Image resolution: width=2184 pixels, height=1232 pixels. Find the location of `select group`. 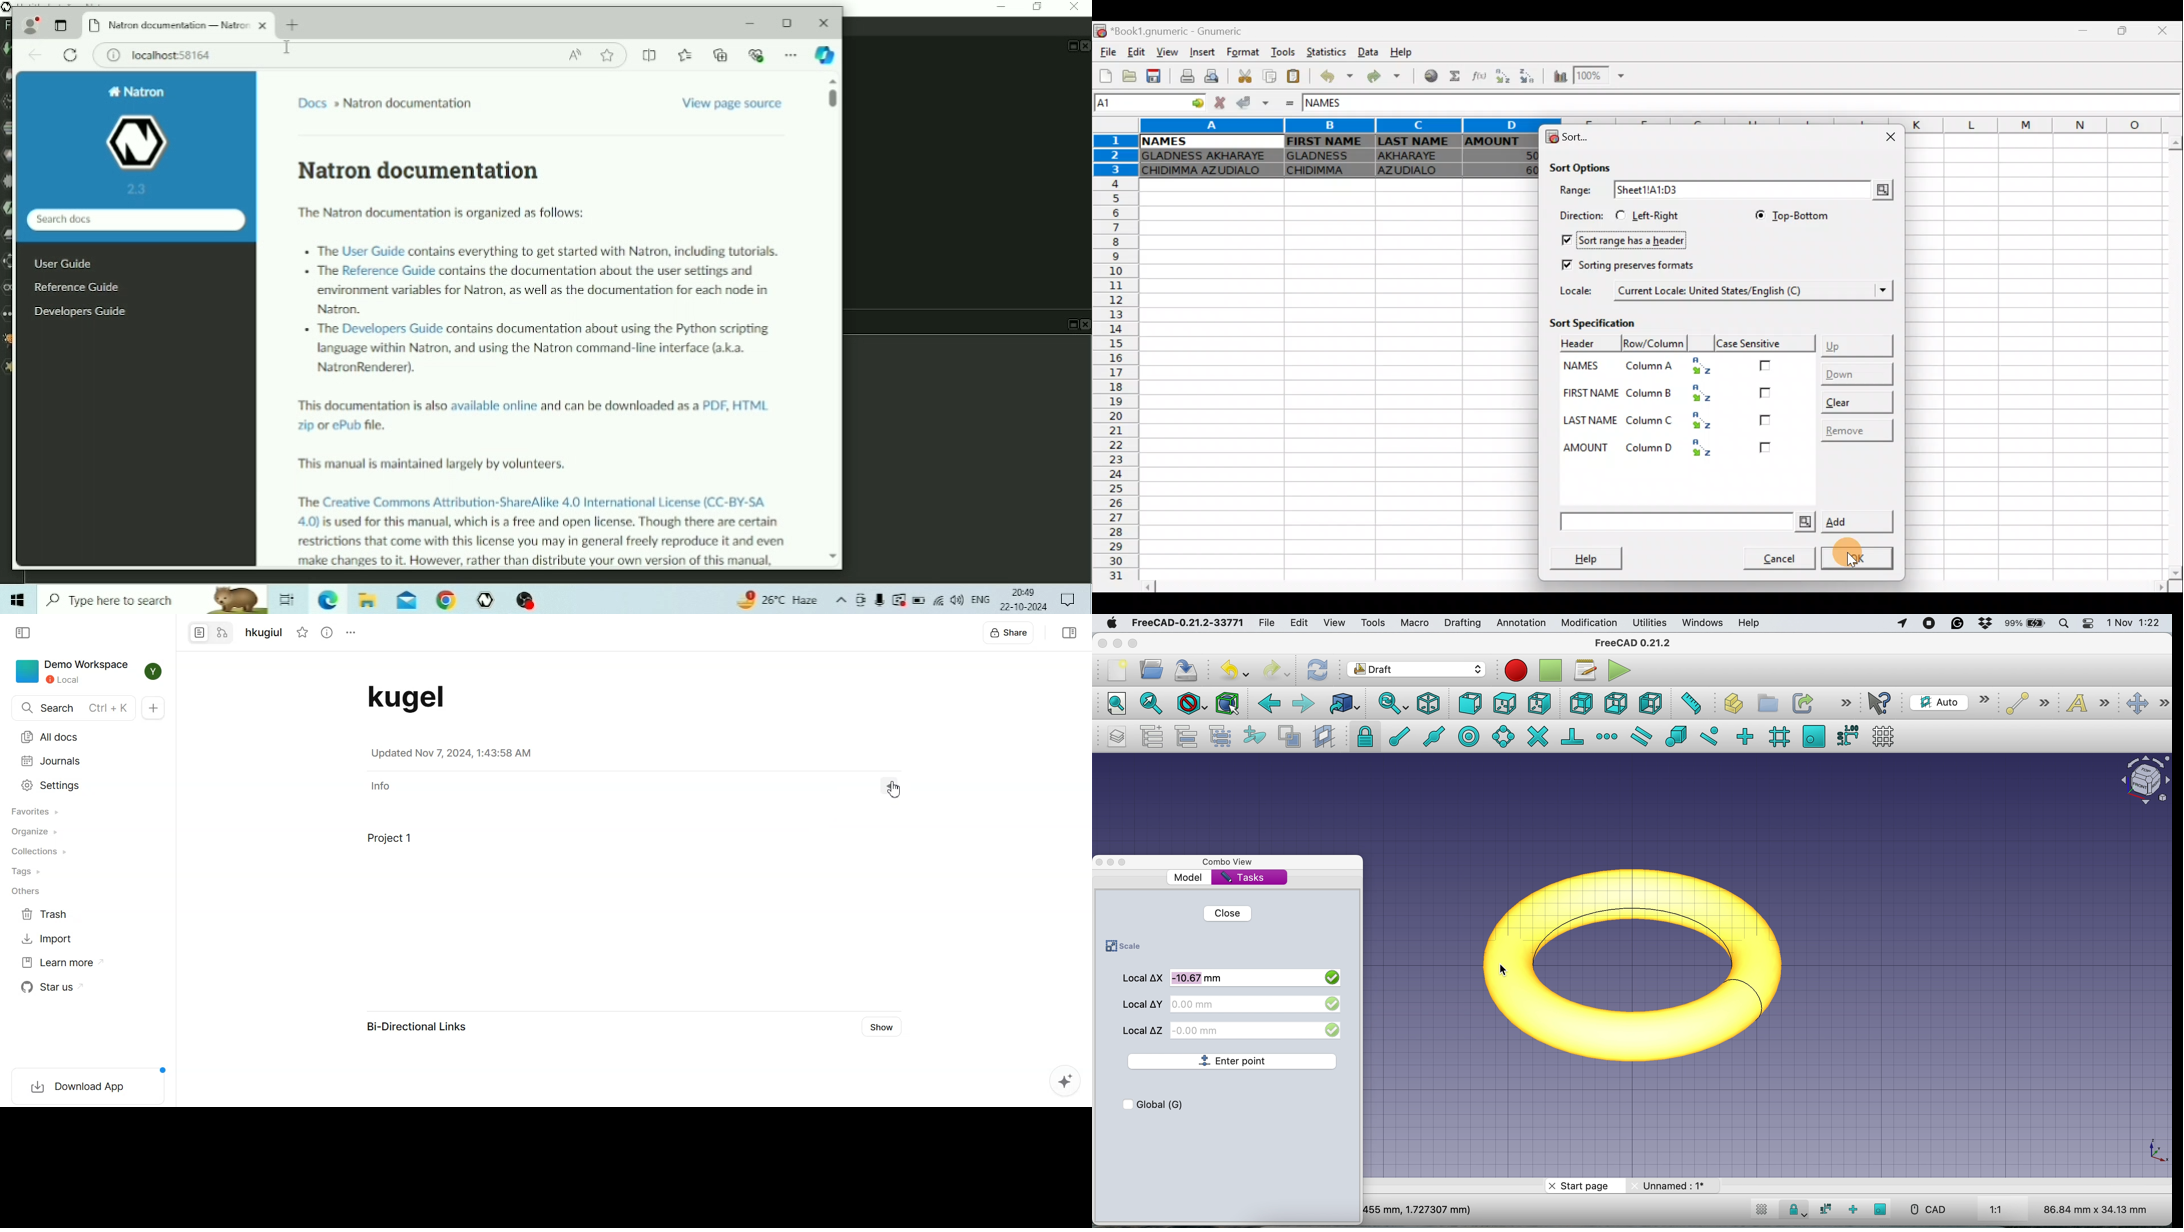

select group is located at coordinates (1223, 736).